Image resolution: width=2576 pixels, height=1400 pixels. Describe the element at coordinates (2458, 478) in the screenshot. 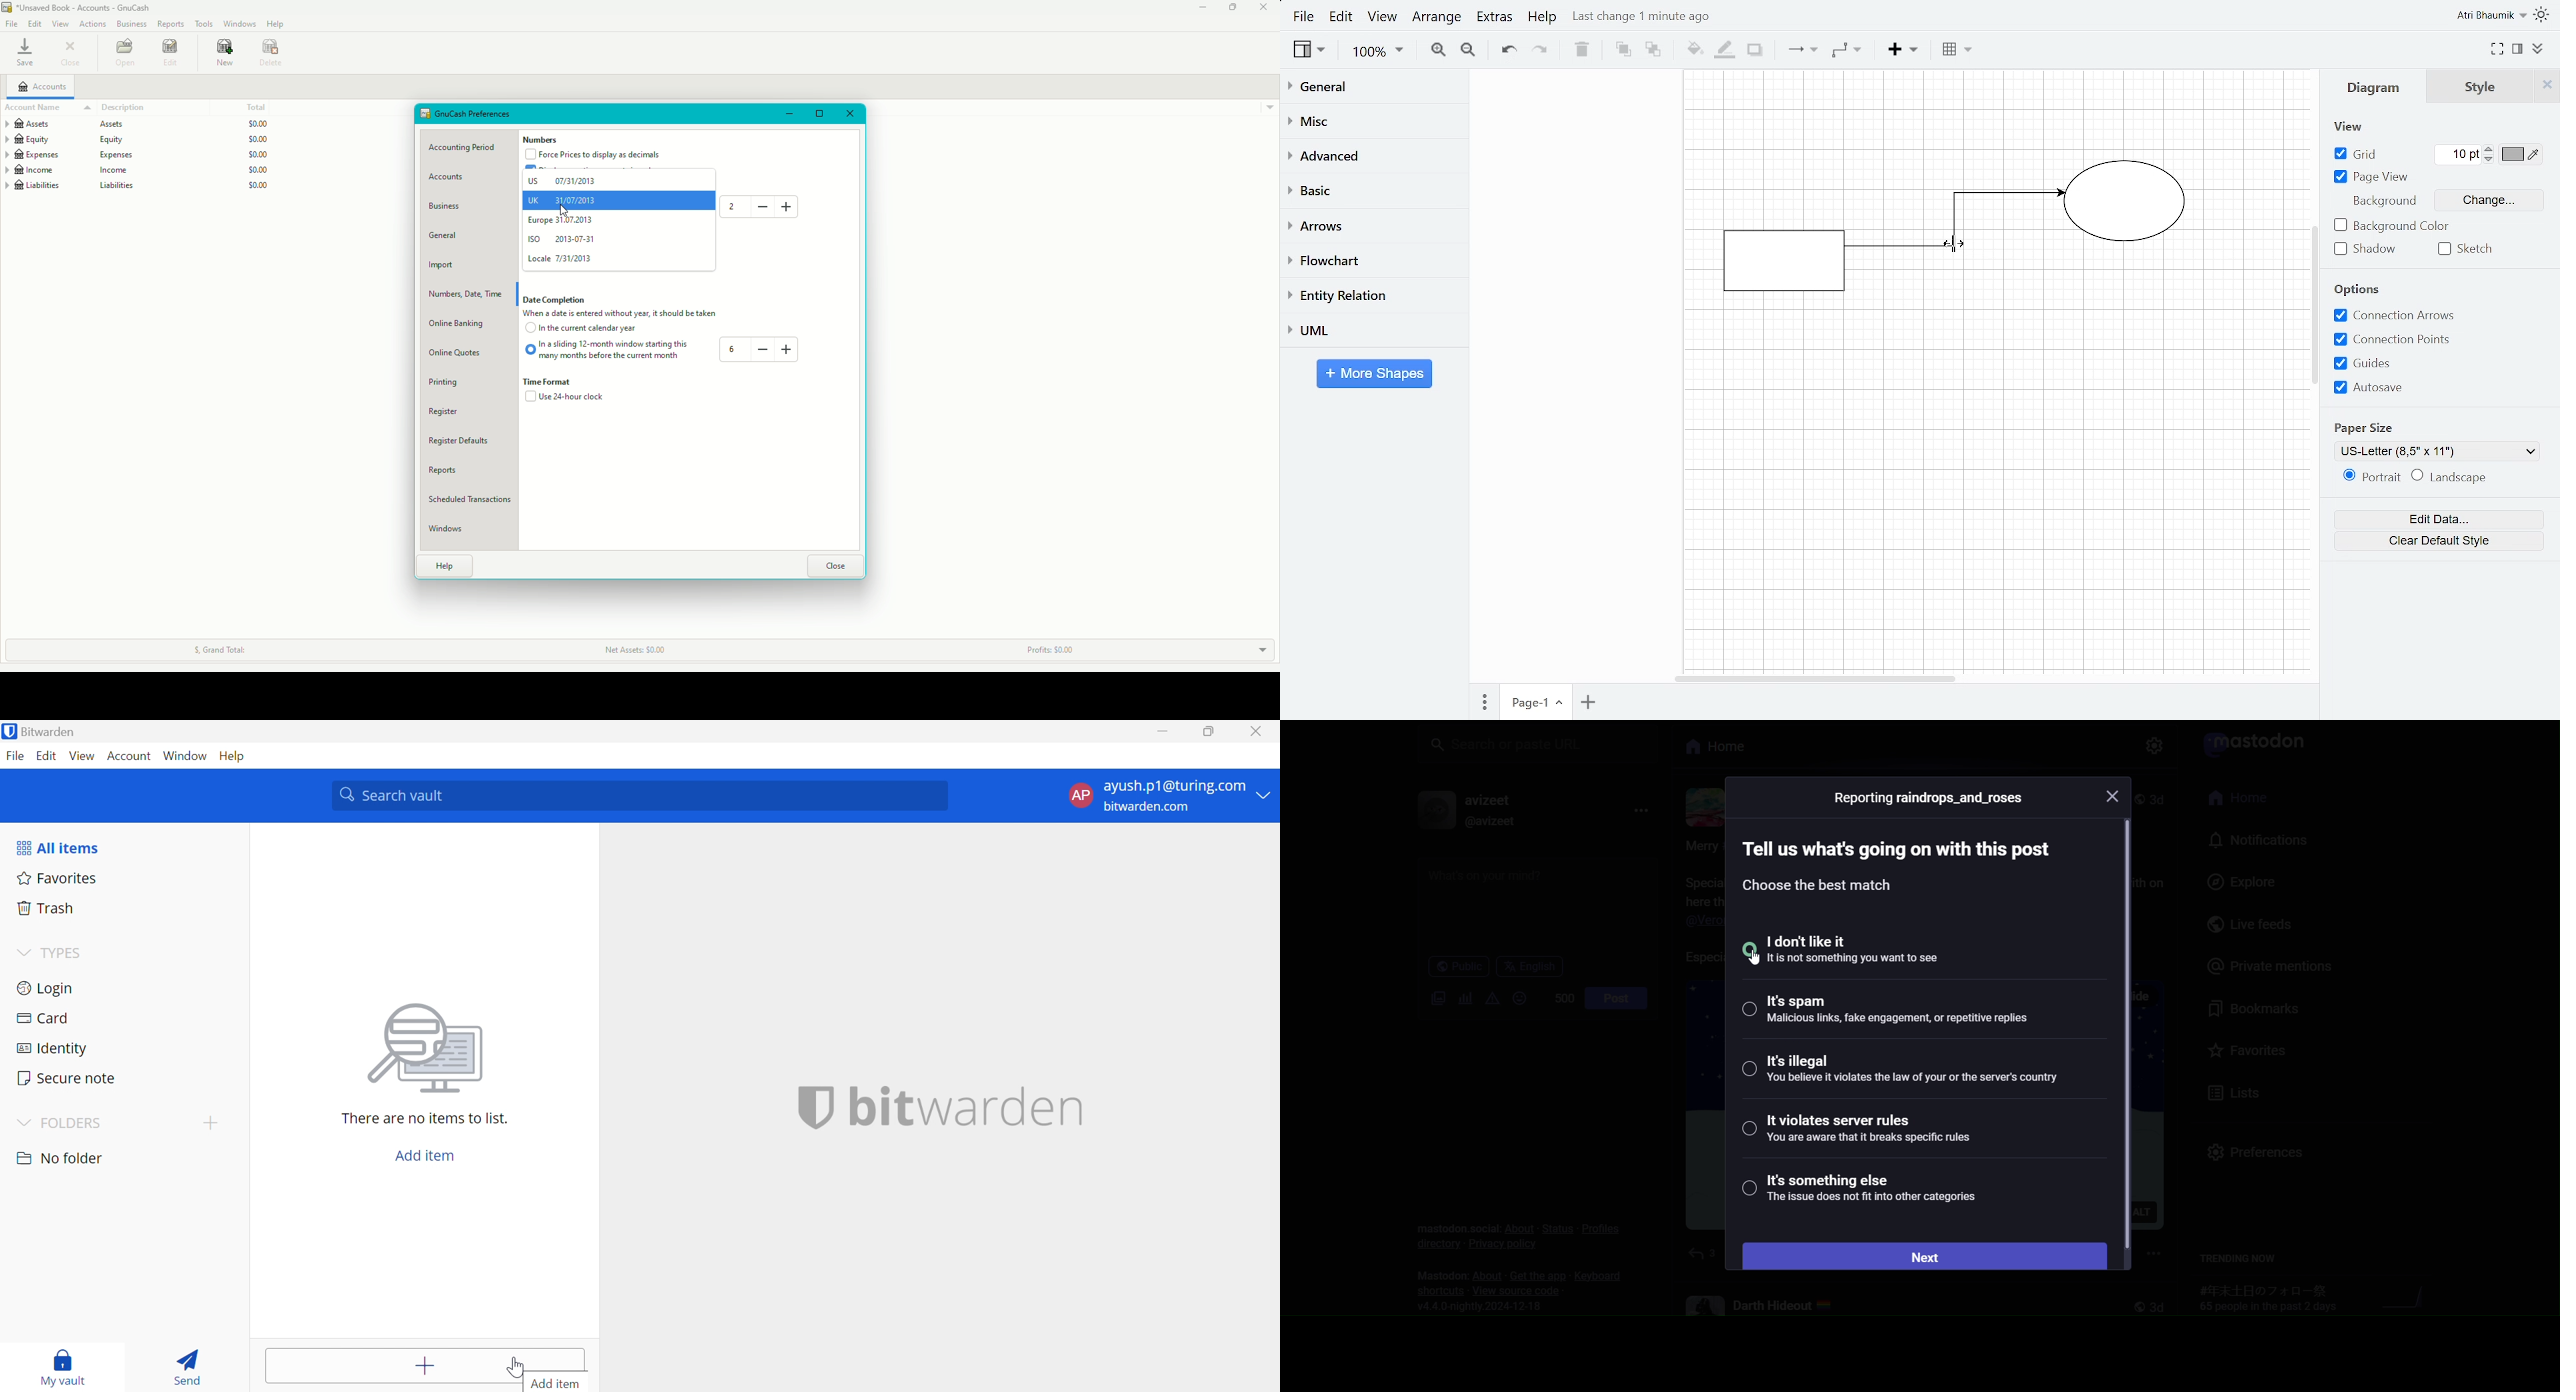

I see `landscape` at that location.